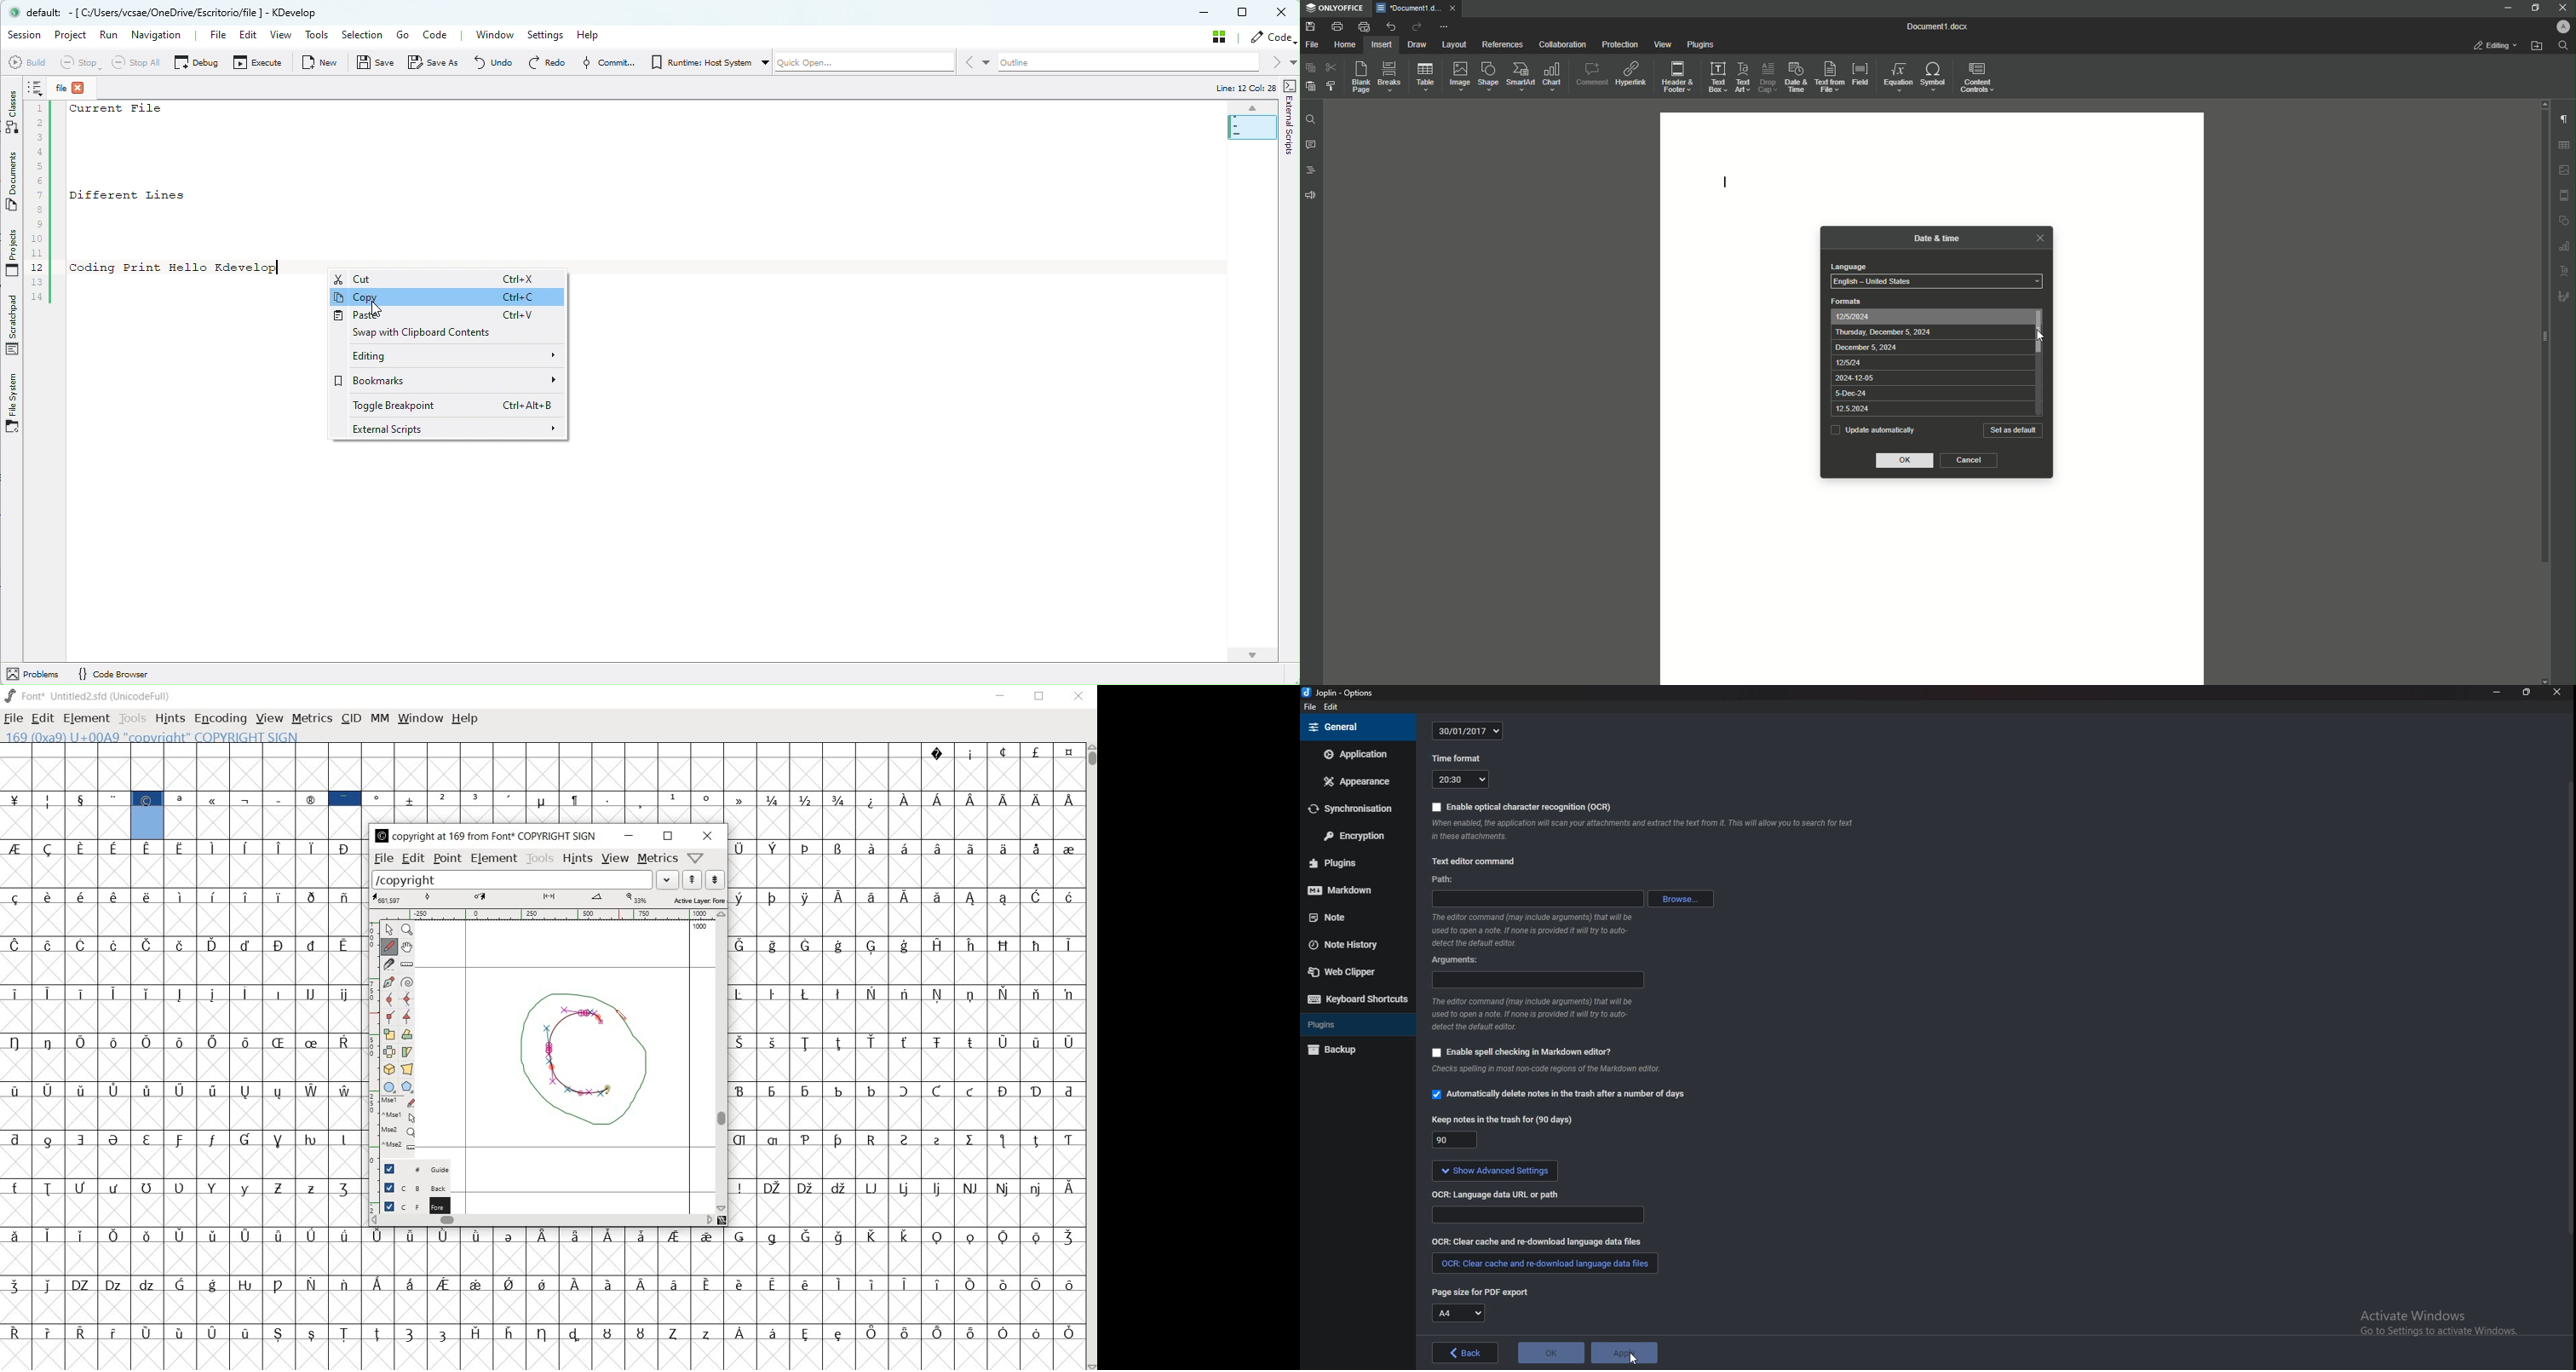  Describe the element at coordinates (139, 60) in the screenshot. I see `Stop all` at that location.